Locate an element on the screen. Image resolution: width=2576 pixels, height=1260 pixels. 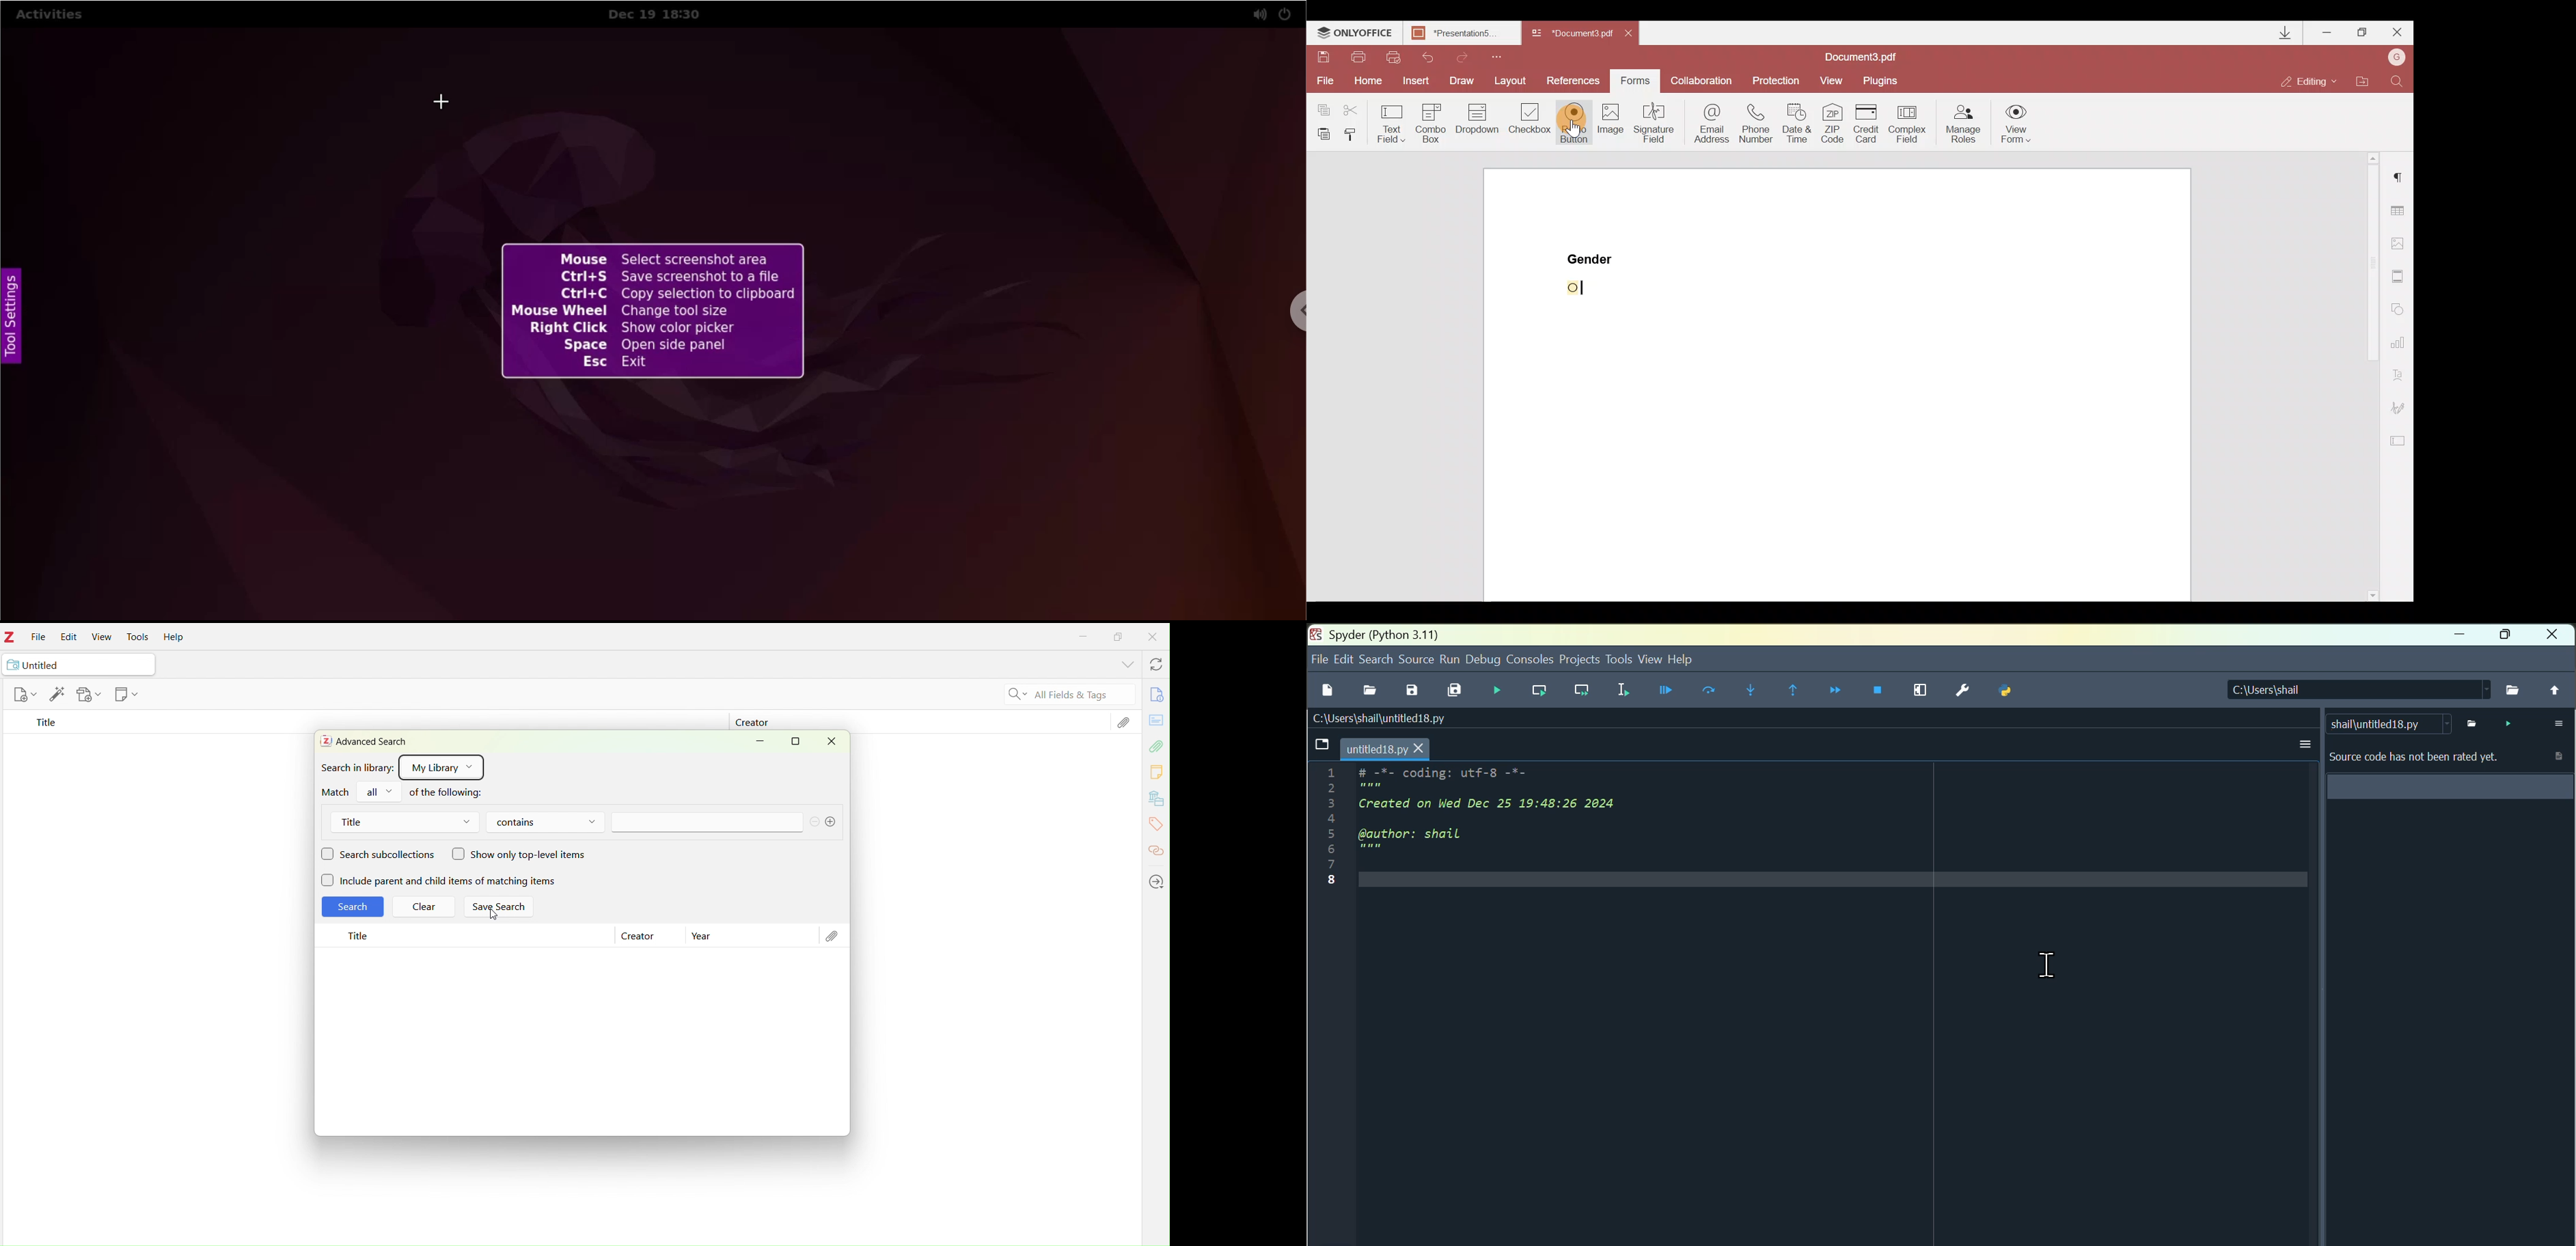
Debug is located at coordinates (1666, 694).